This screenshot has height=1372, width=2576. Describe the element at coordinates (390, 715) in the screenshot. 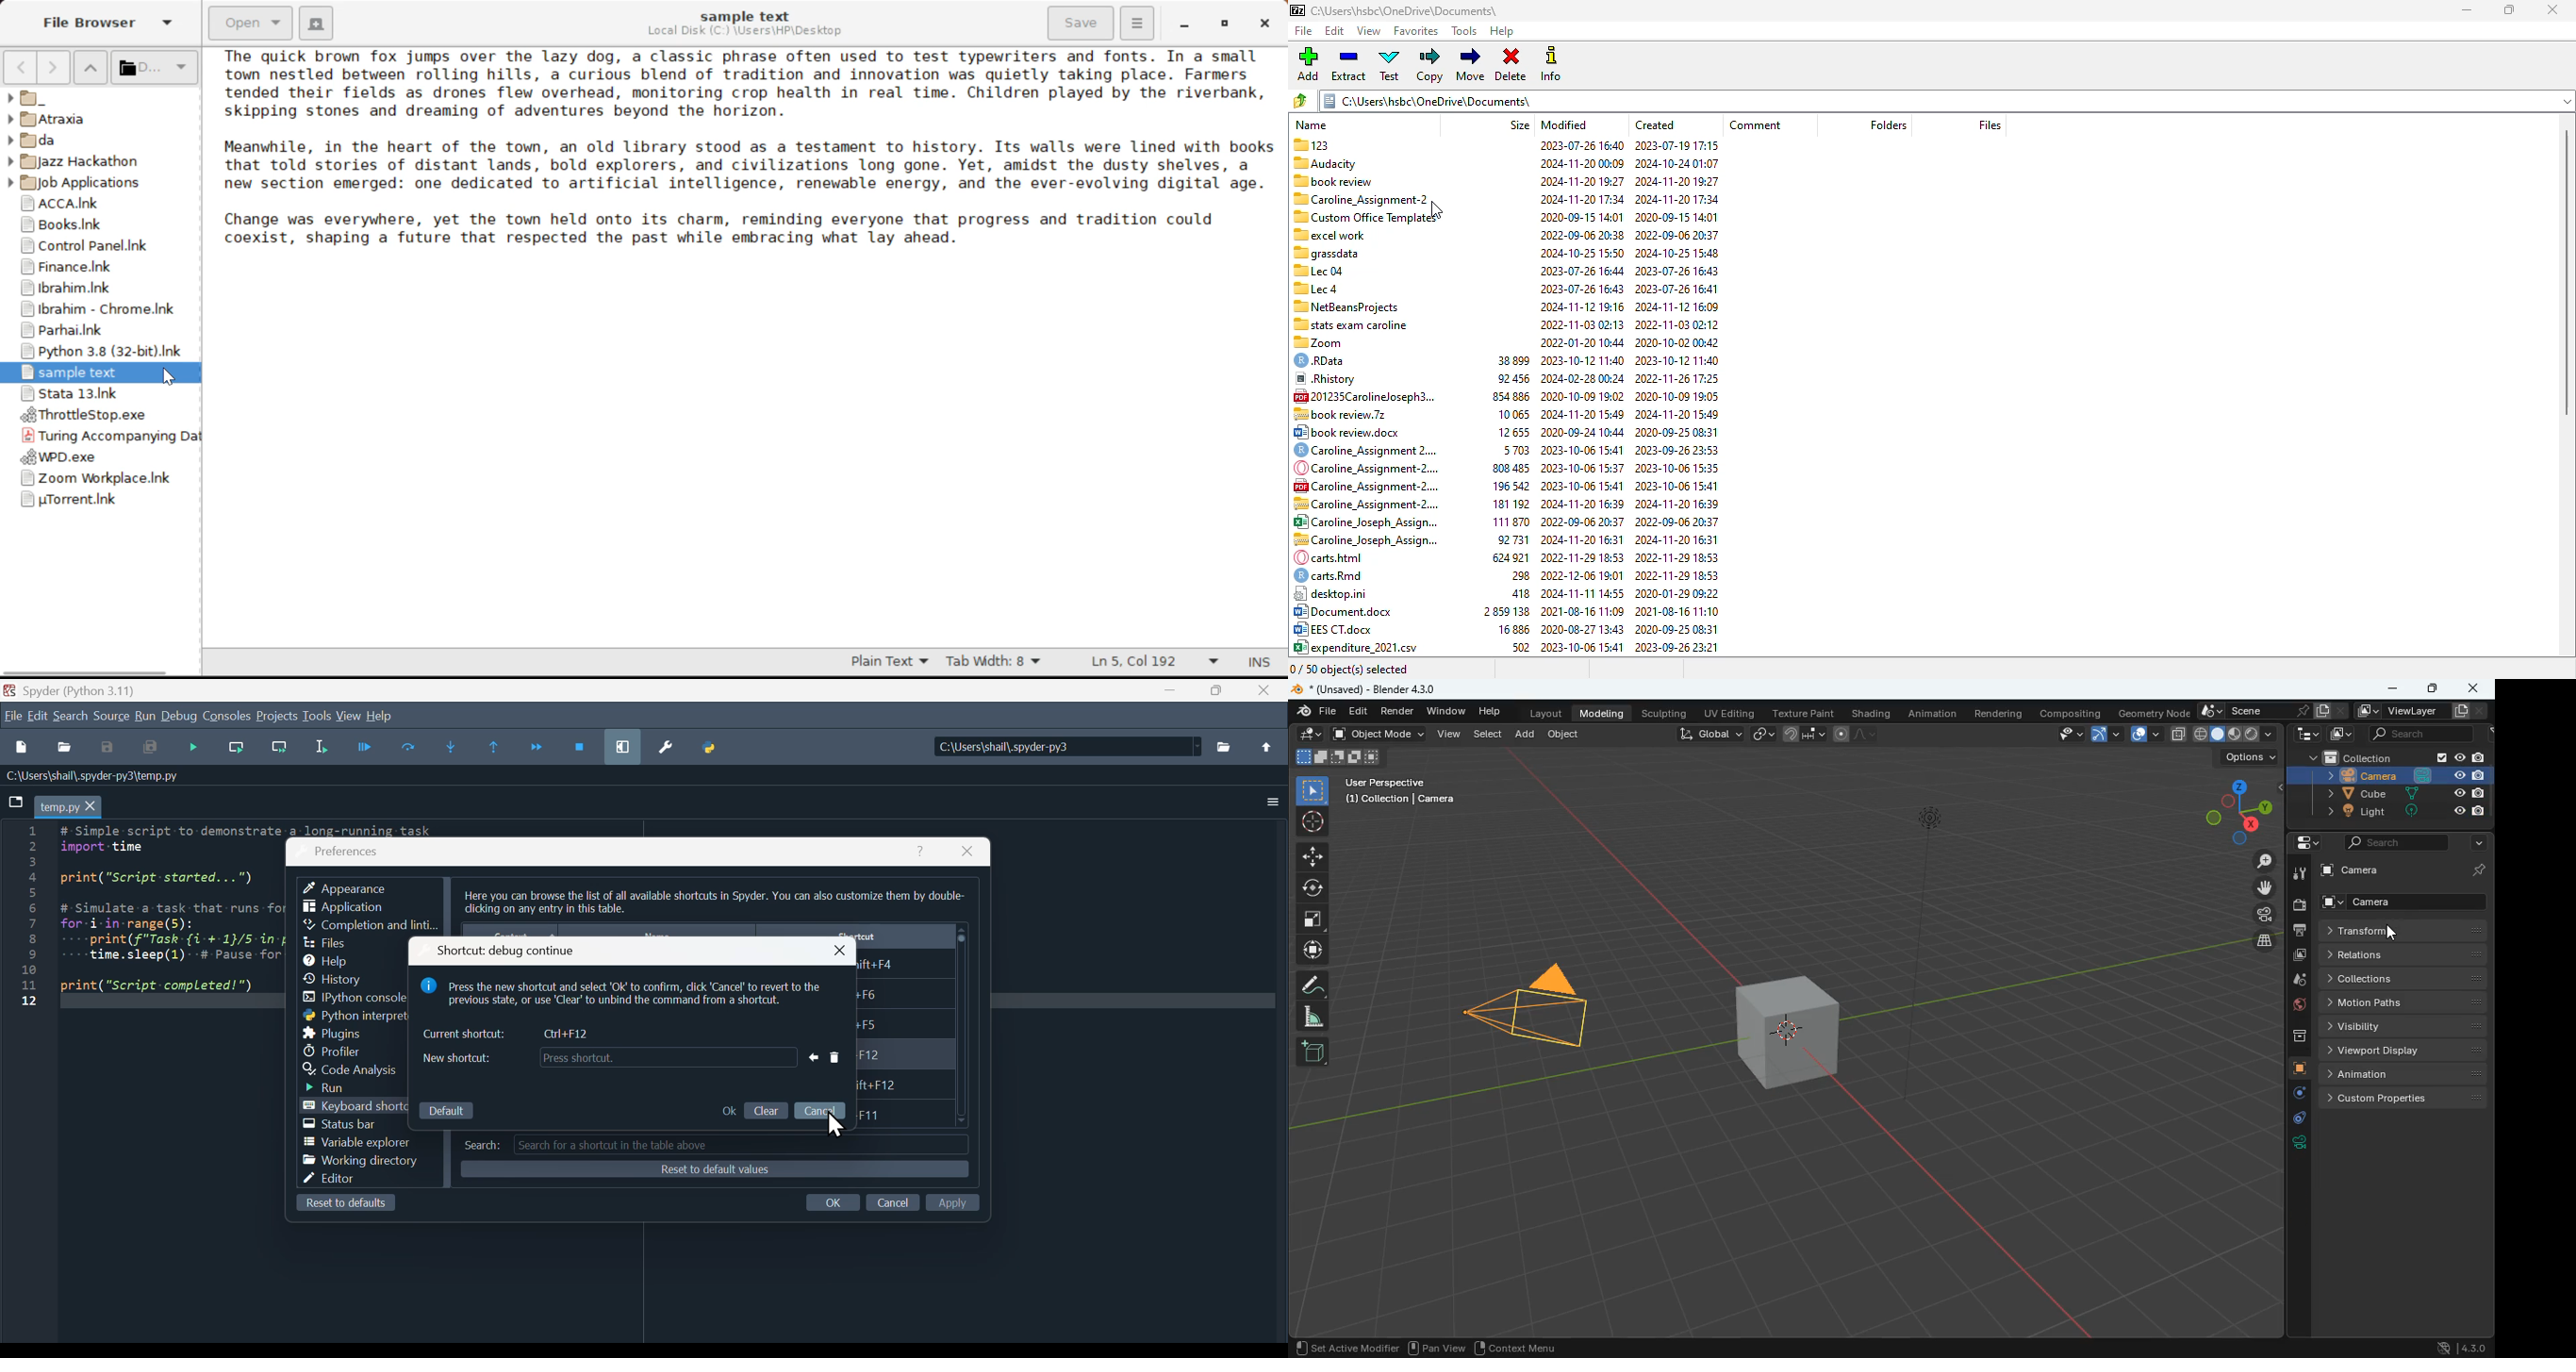

I see `help` at that location.